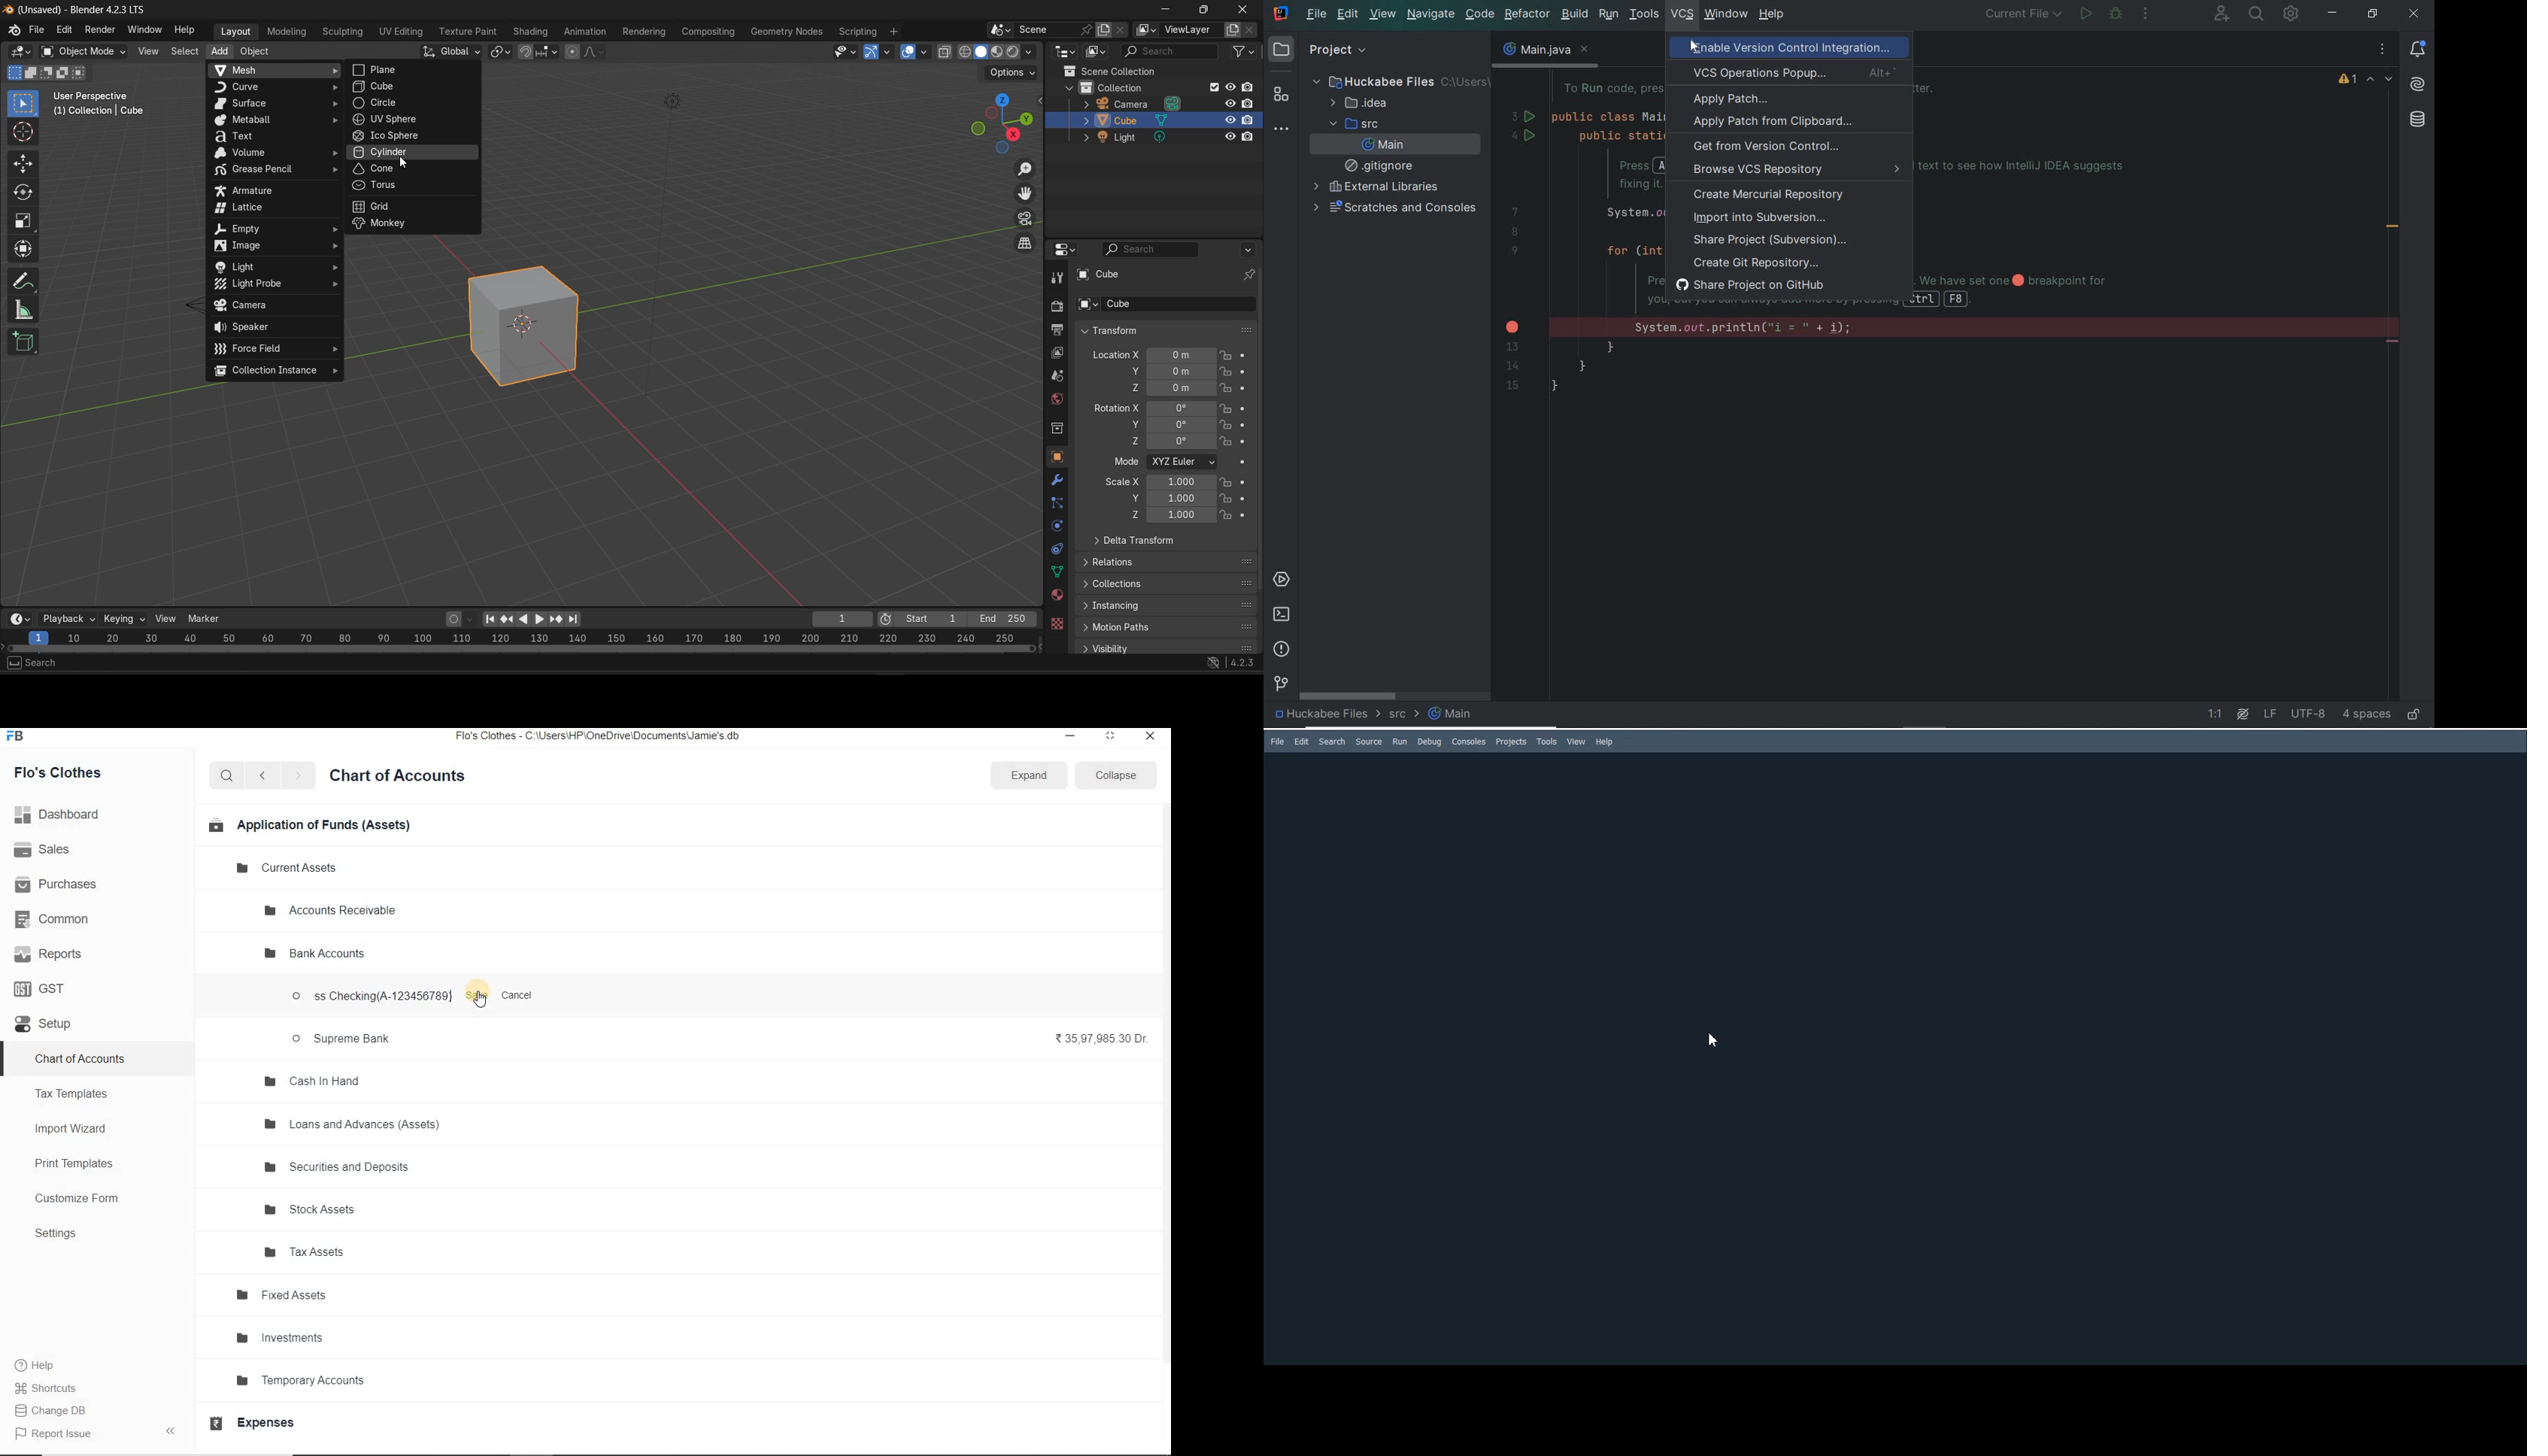 The image size is (2548, 1456). What do you see at coordinates (1103, 1039) in the screenshot?
I see `₹35,97,985.30 Dr.` at bounding box center [1103, 1039].